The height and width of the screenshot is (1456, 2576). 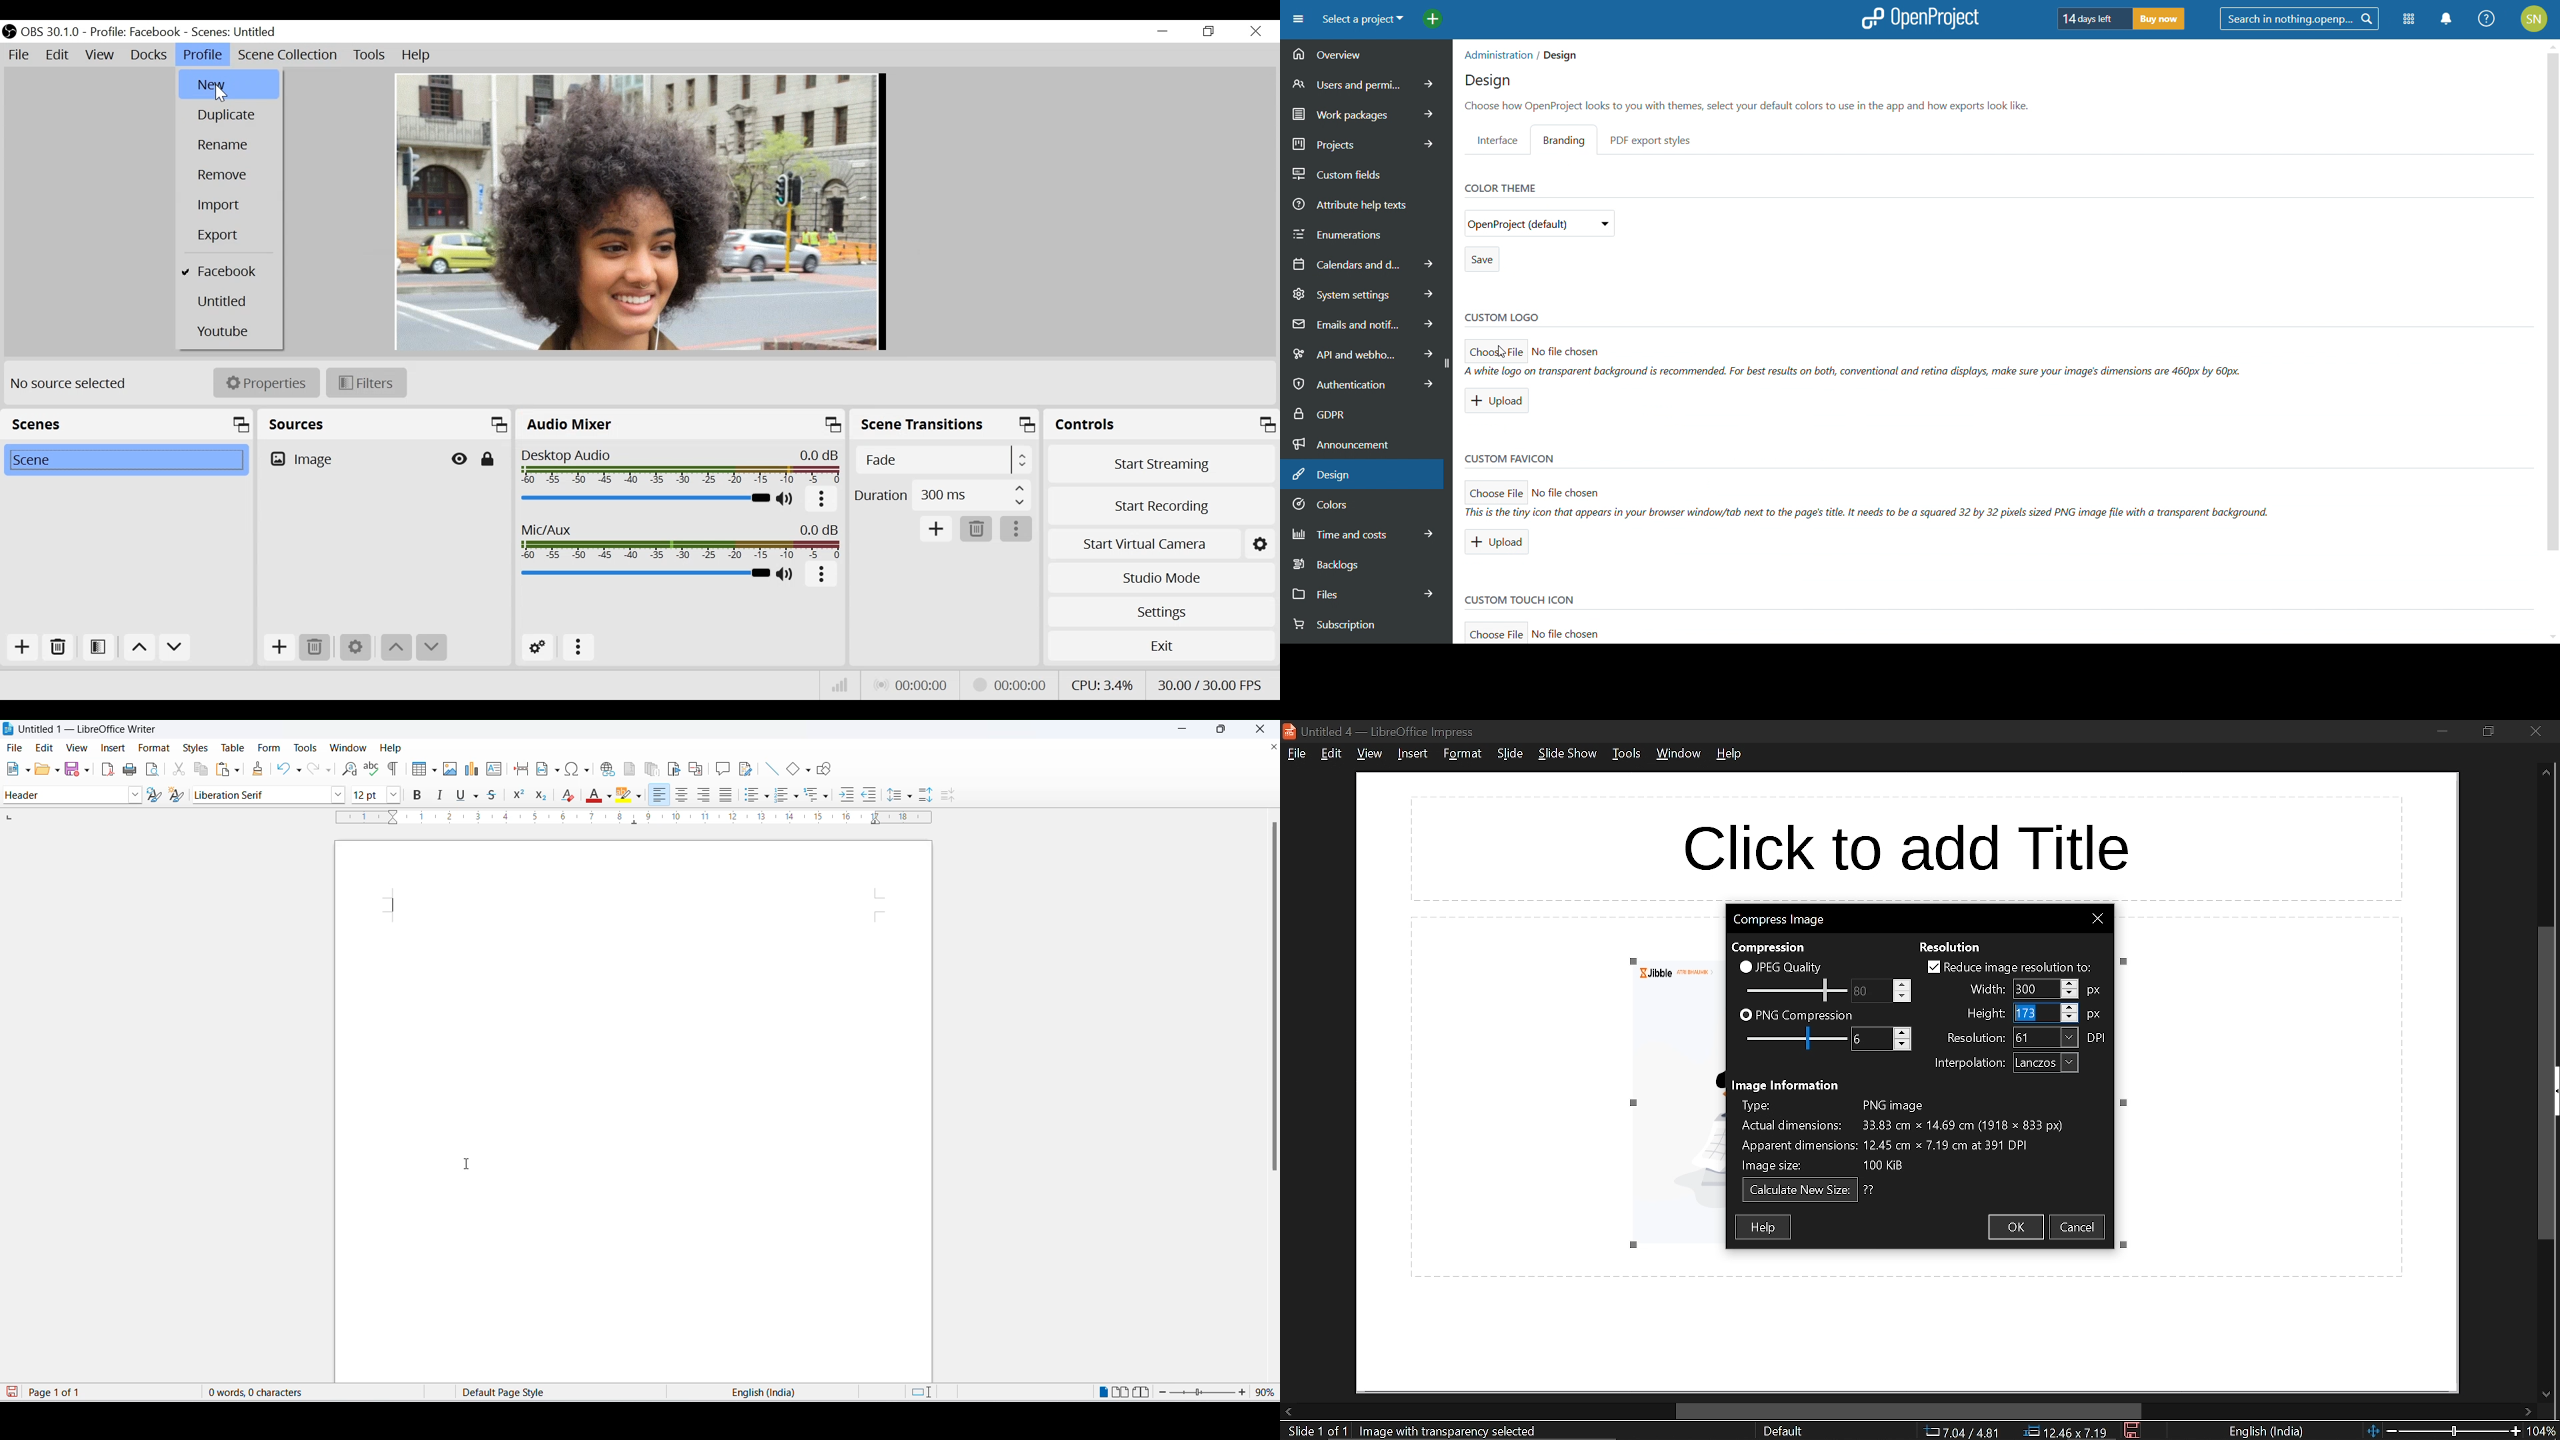 I want to click on change zoom, so click(x=2442, y=1432).